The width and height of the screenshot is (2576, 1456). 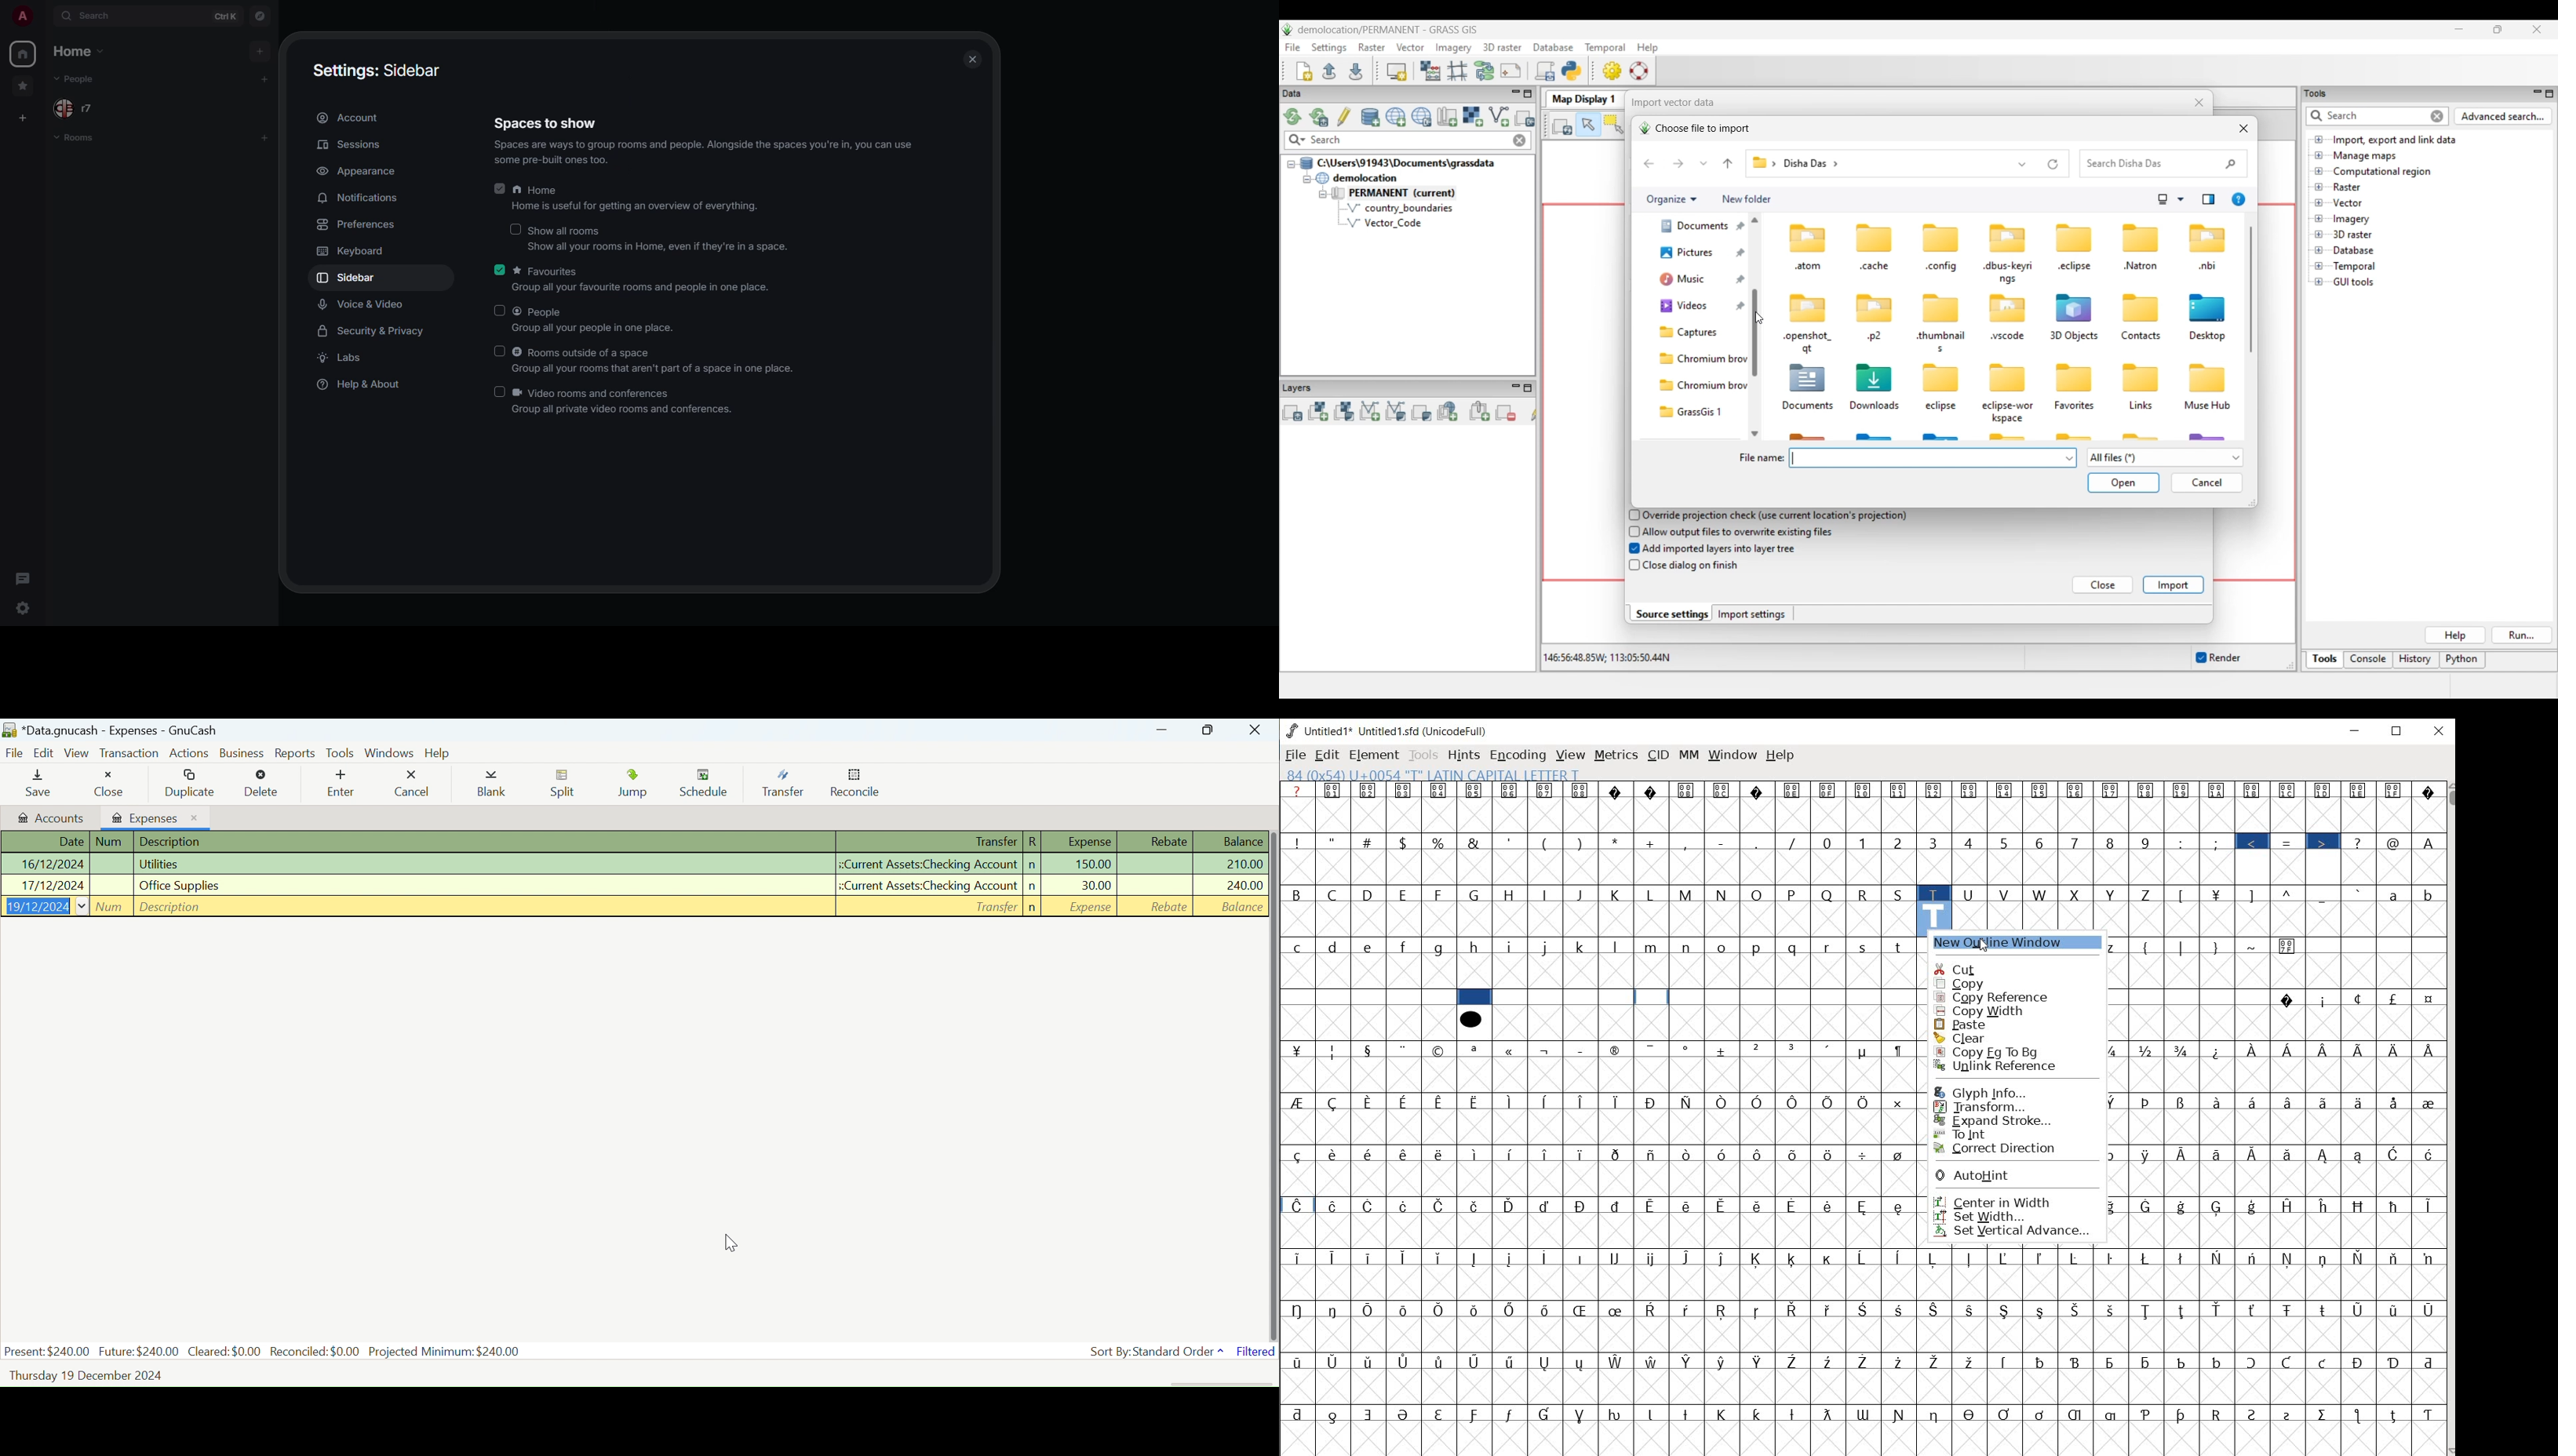 What do you see at coordinates (377, 70) in the screenshot?
I see `Settings: Sidebar` at bounding box center [377, 70].